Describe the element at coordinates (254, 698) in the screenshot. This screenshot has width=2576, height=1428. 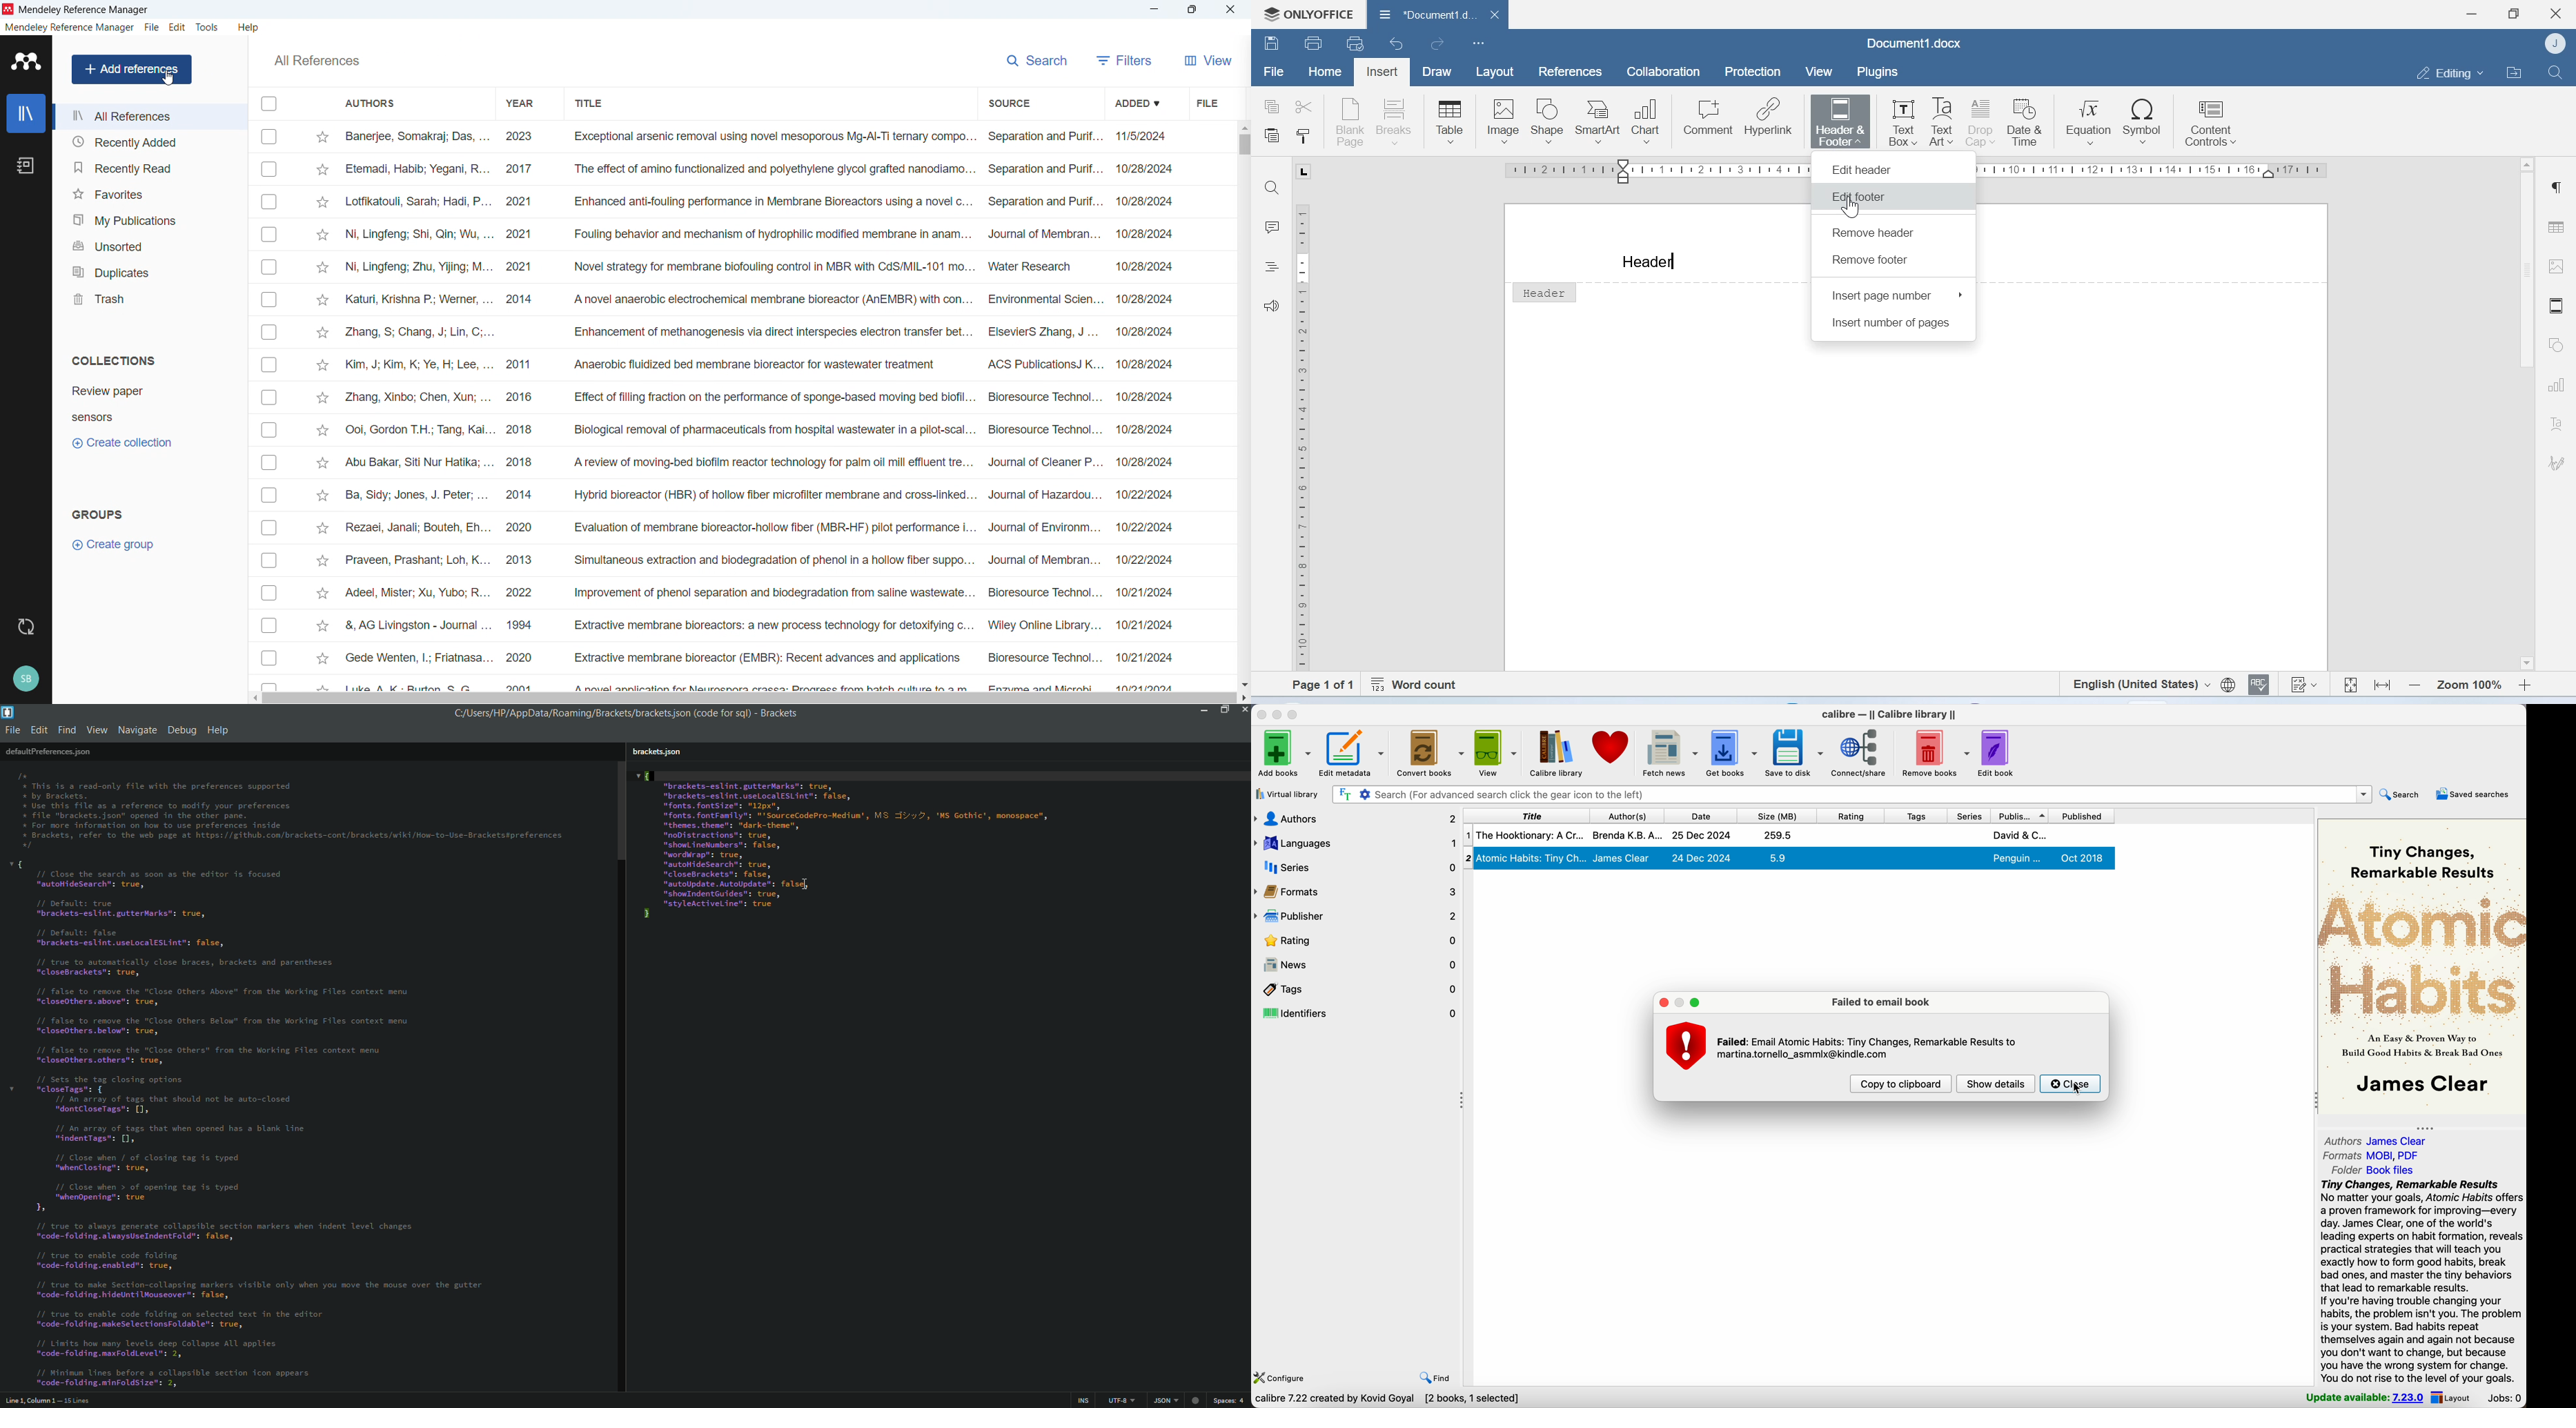
I see `Scroll left ` at that location.